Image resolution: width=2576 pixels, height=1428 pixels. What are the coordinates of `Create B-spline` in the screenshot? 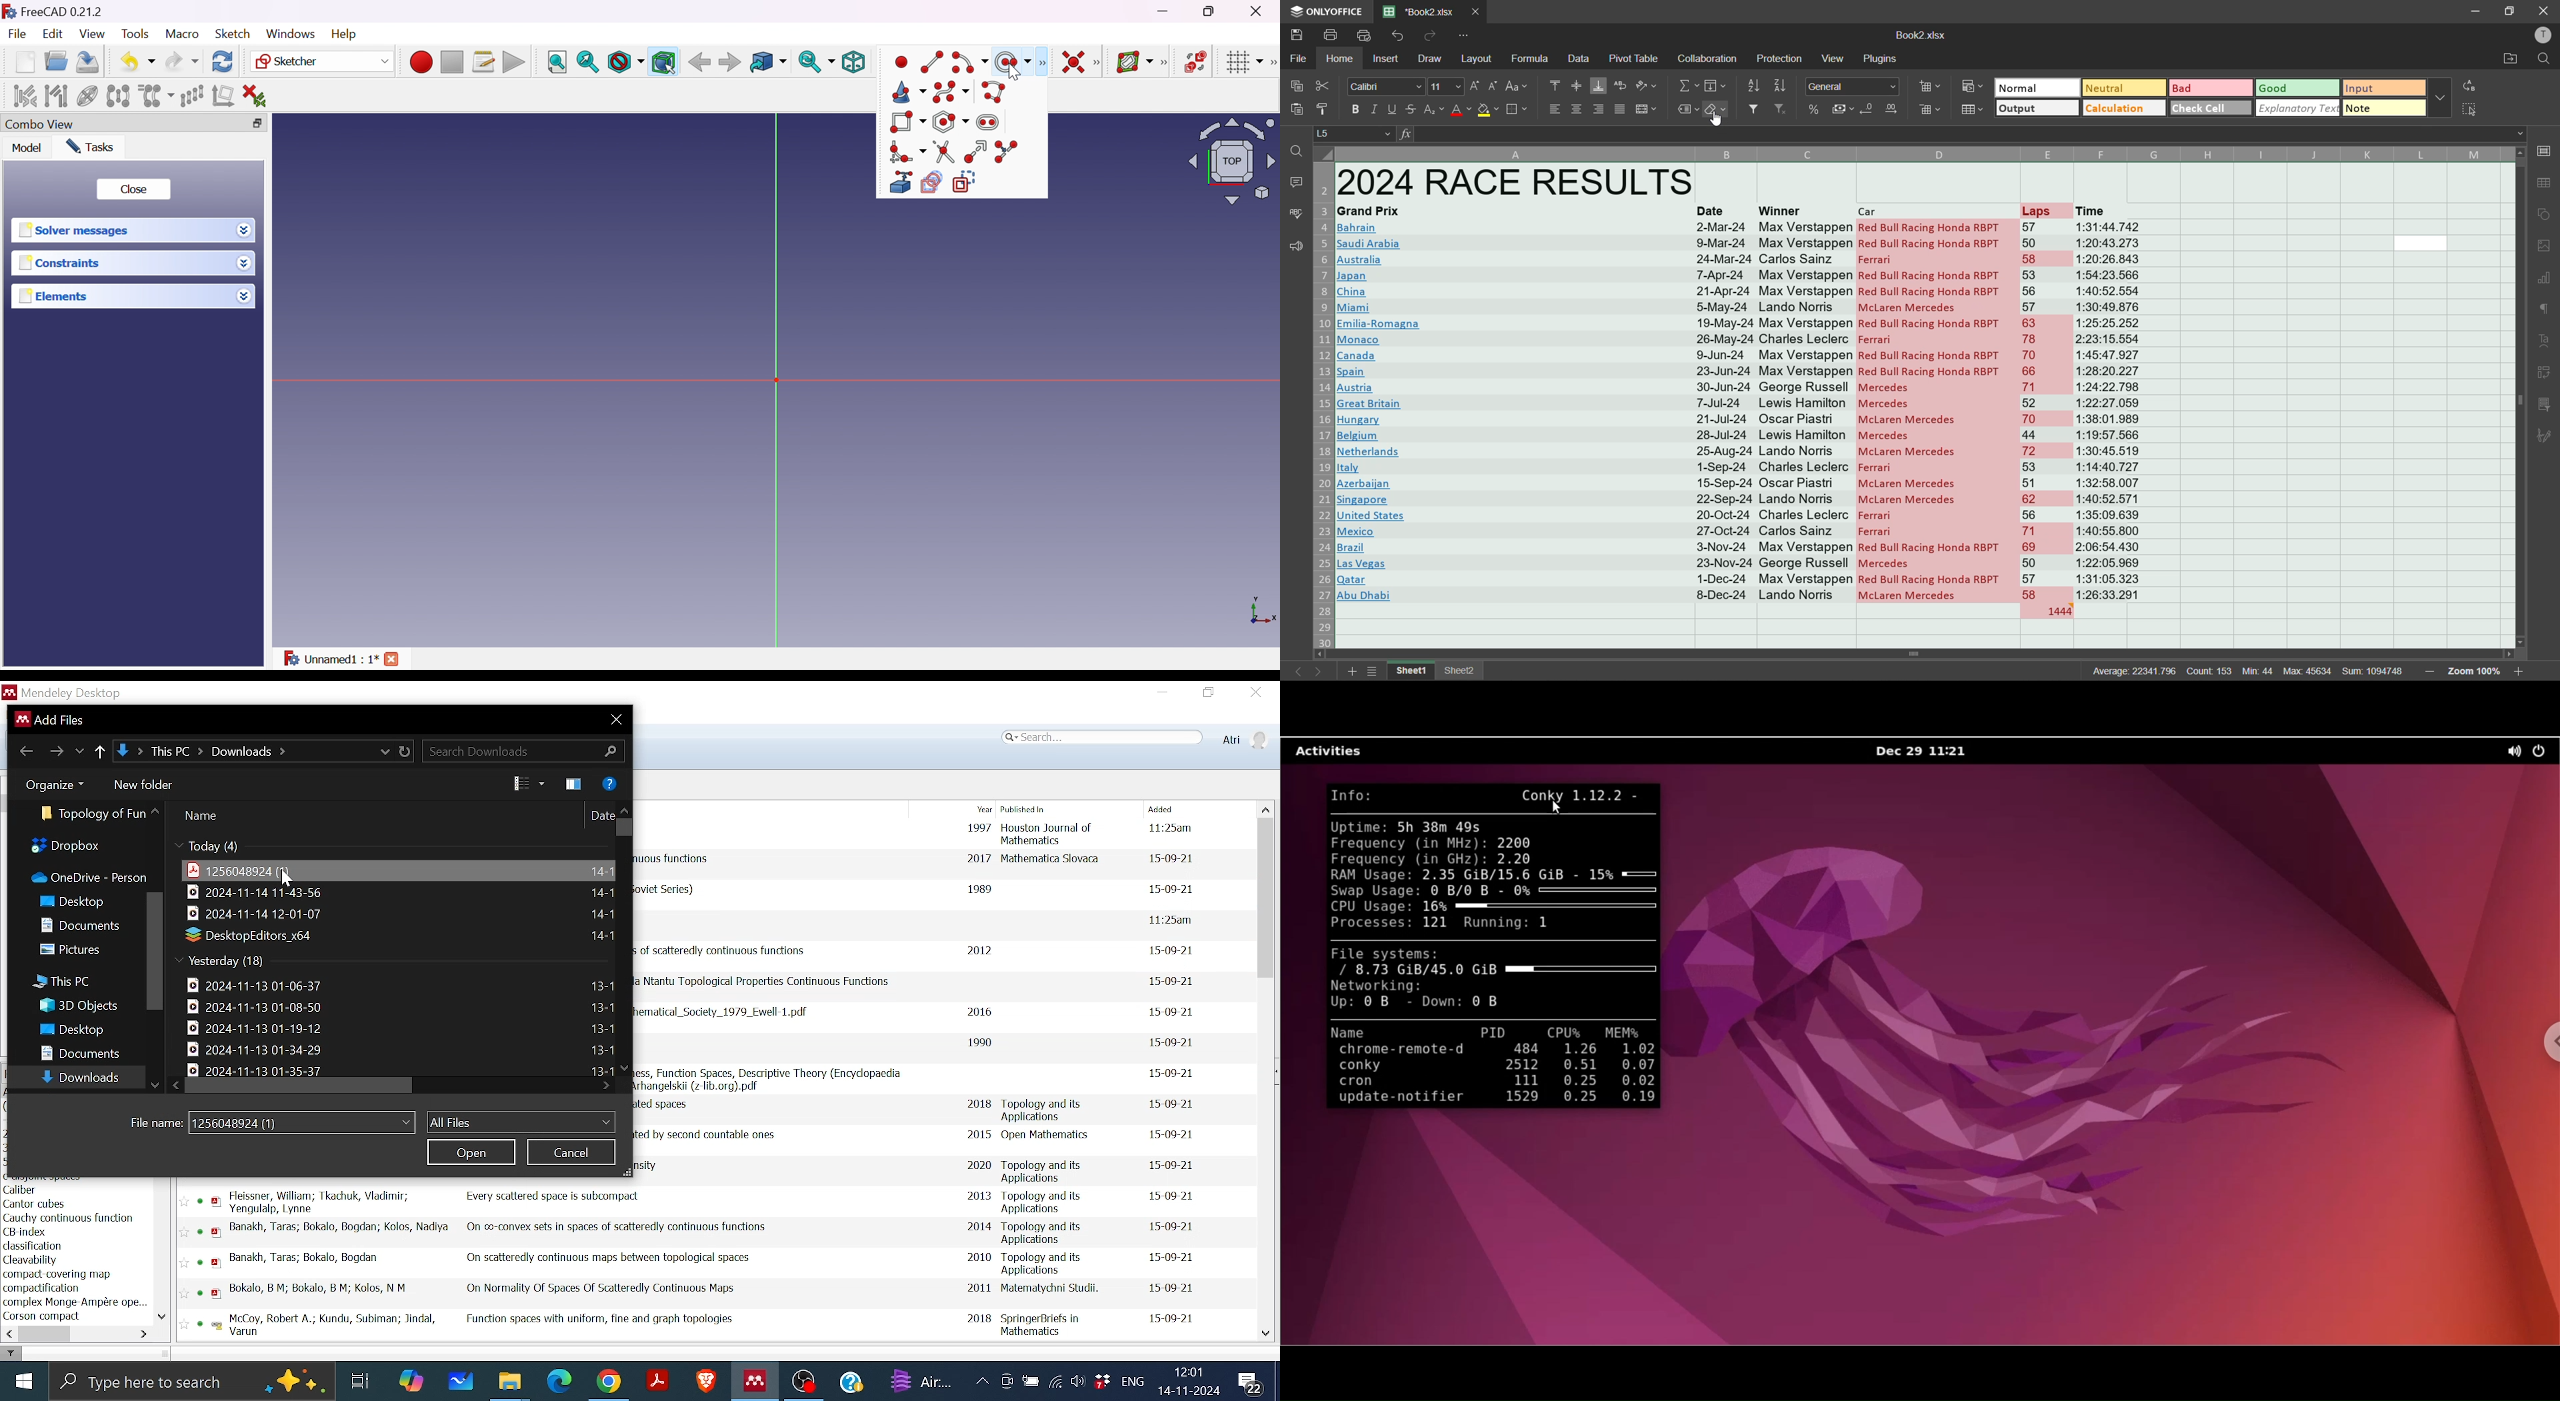 It's located at (951, 92).